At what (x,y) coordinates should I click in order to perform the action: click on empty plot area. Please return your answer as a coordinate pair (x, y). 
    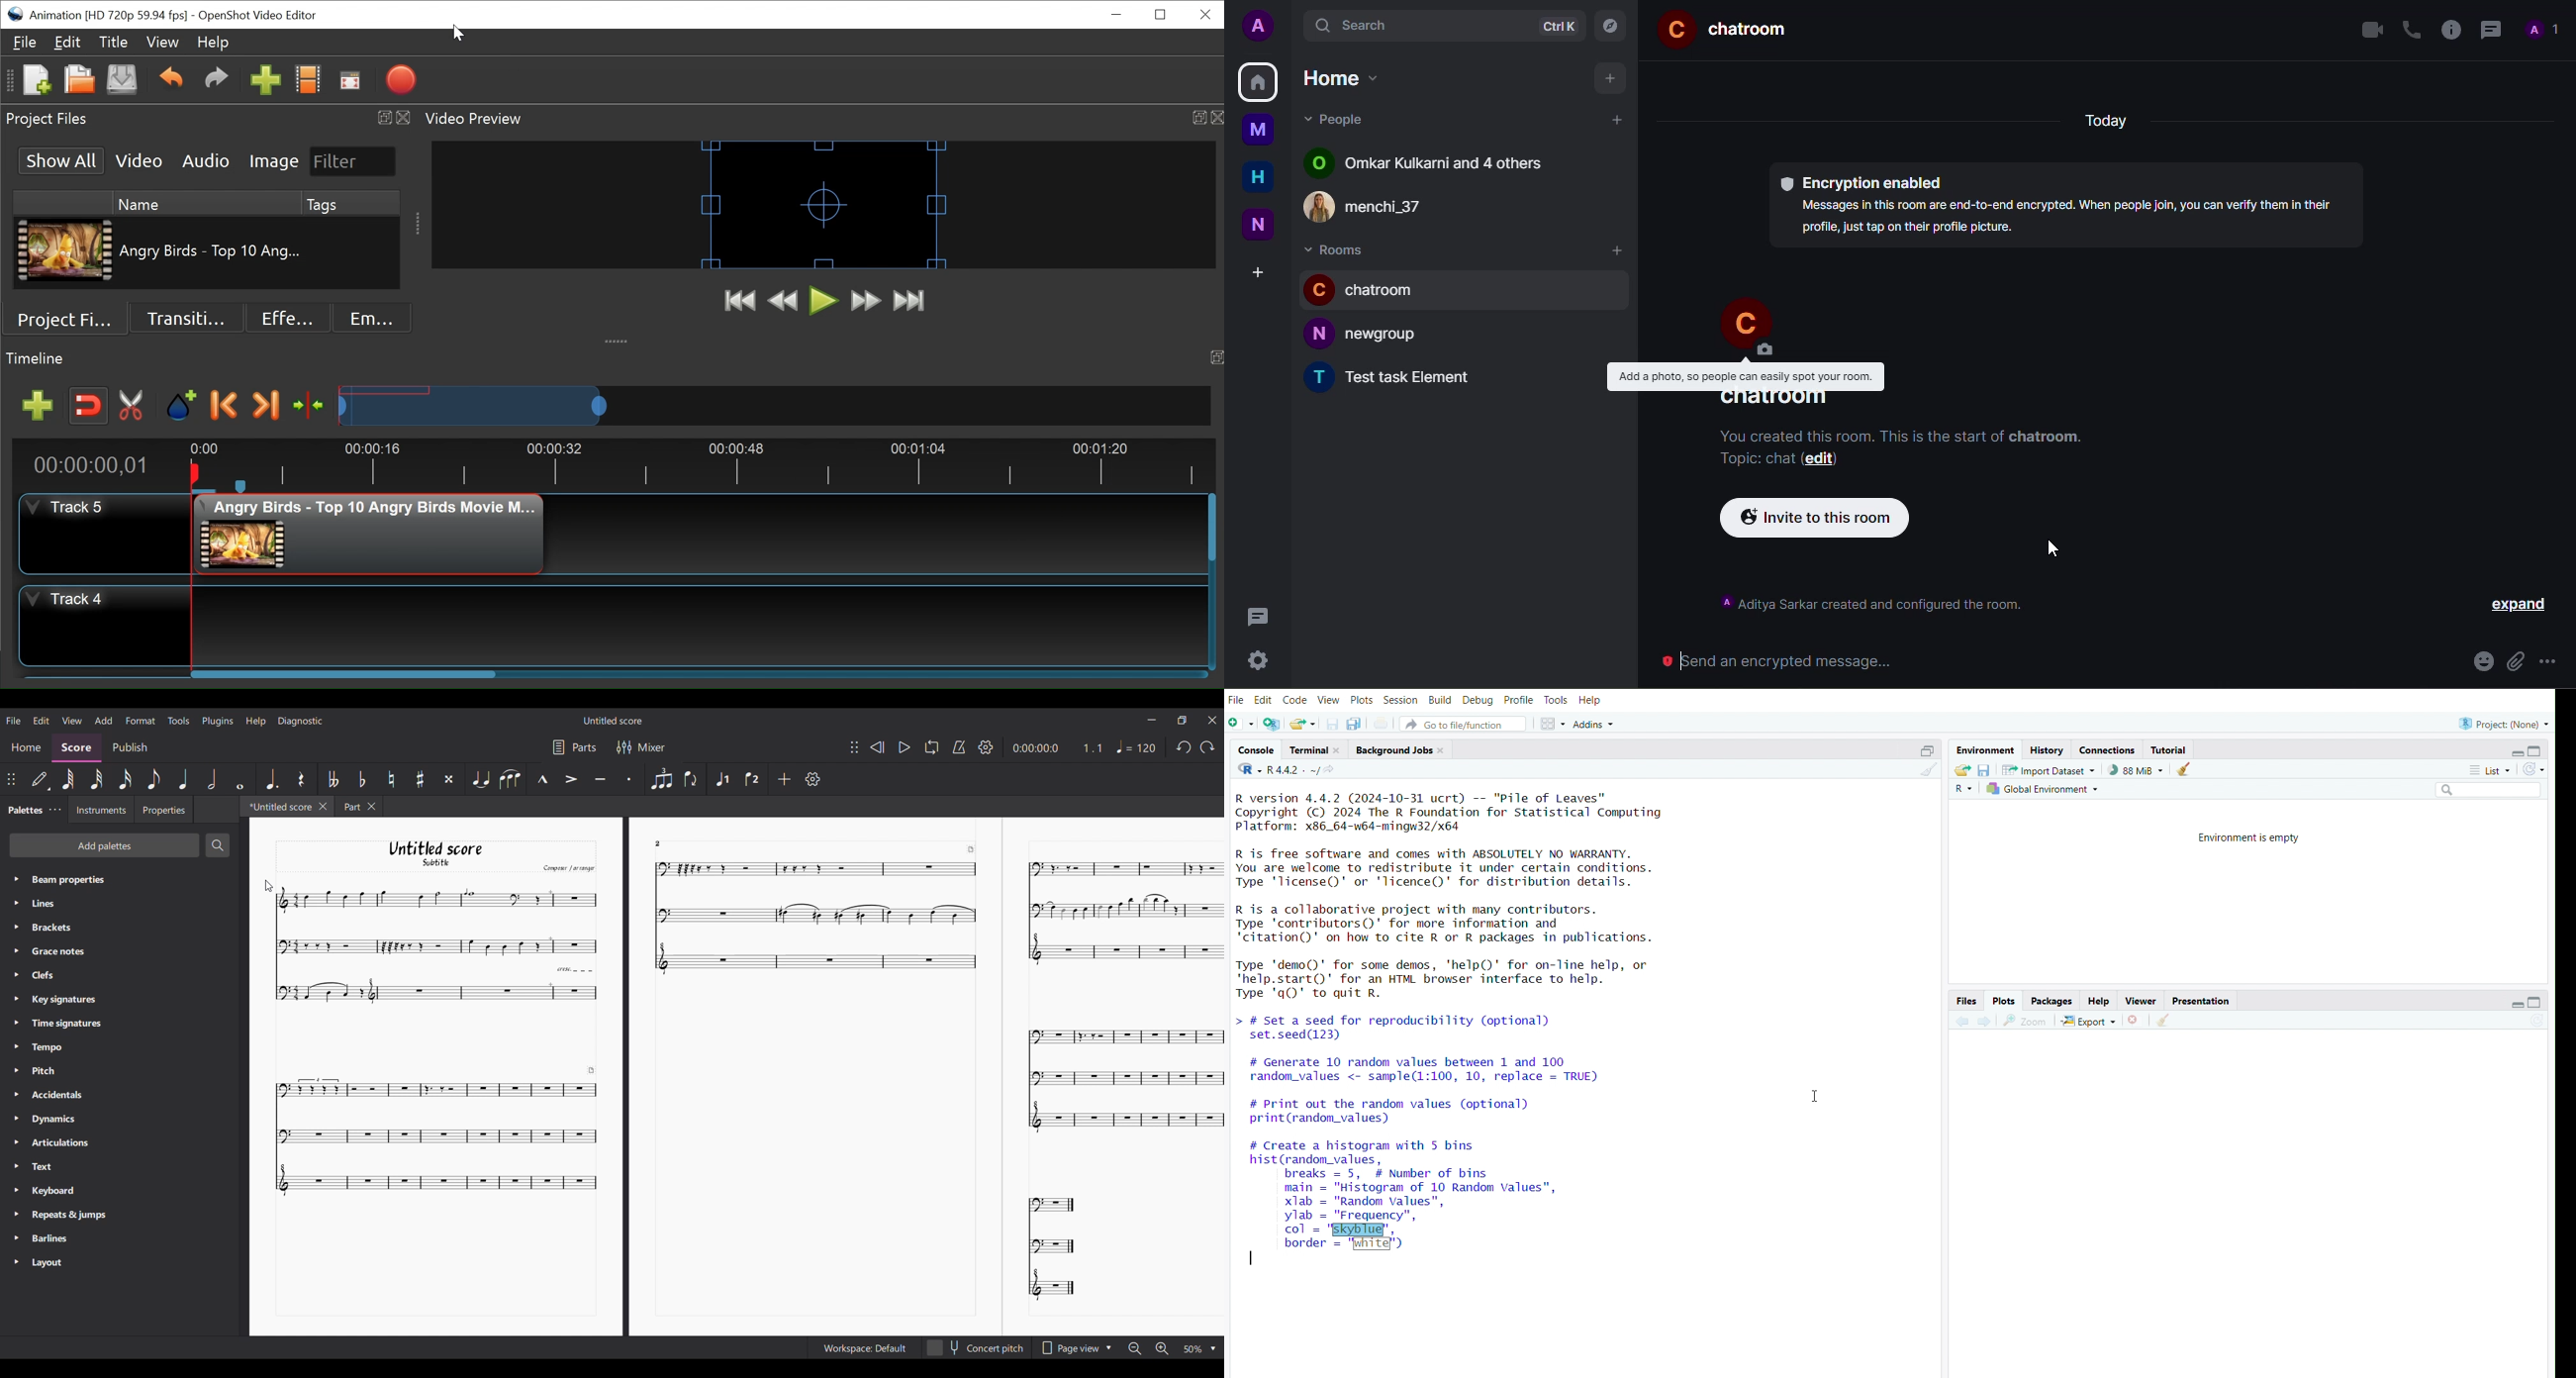
    Looking at the image, I should click on (2250, 1208).